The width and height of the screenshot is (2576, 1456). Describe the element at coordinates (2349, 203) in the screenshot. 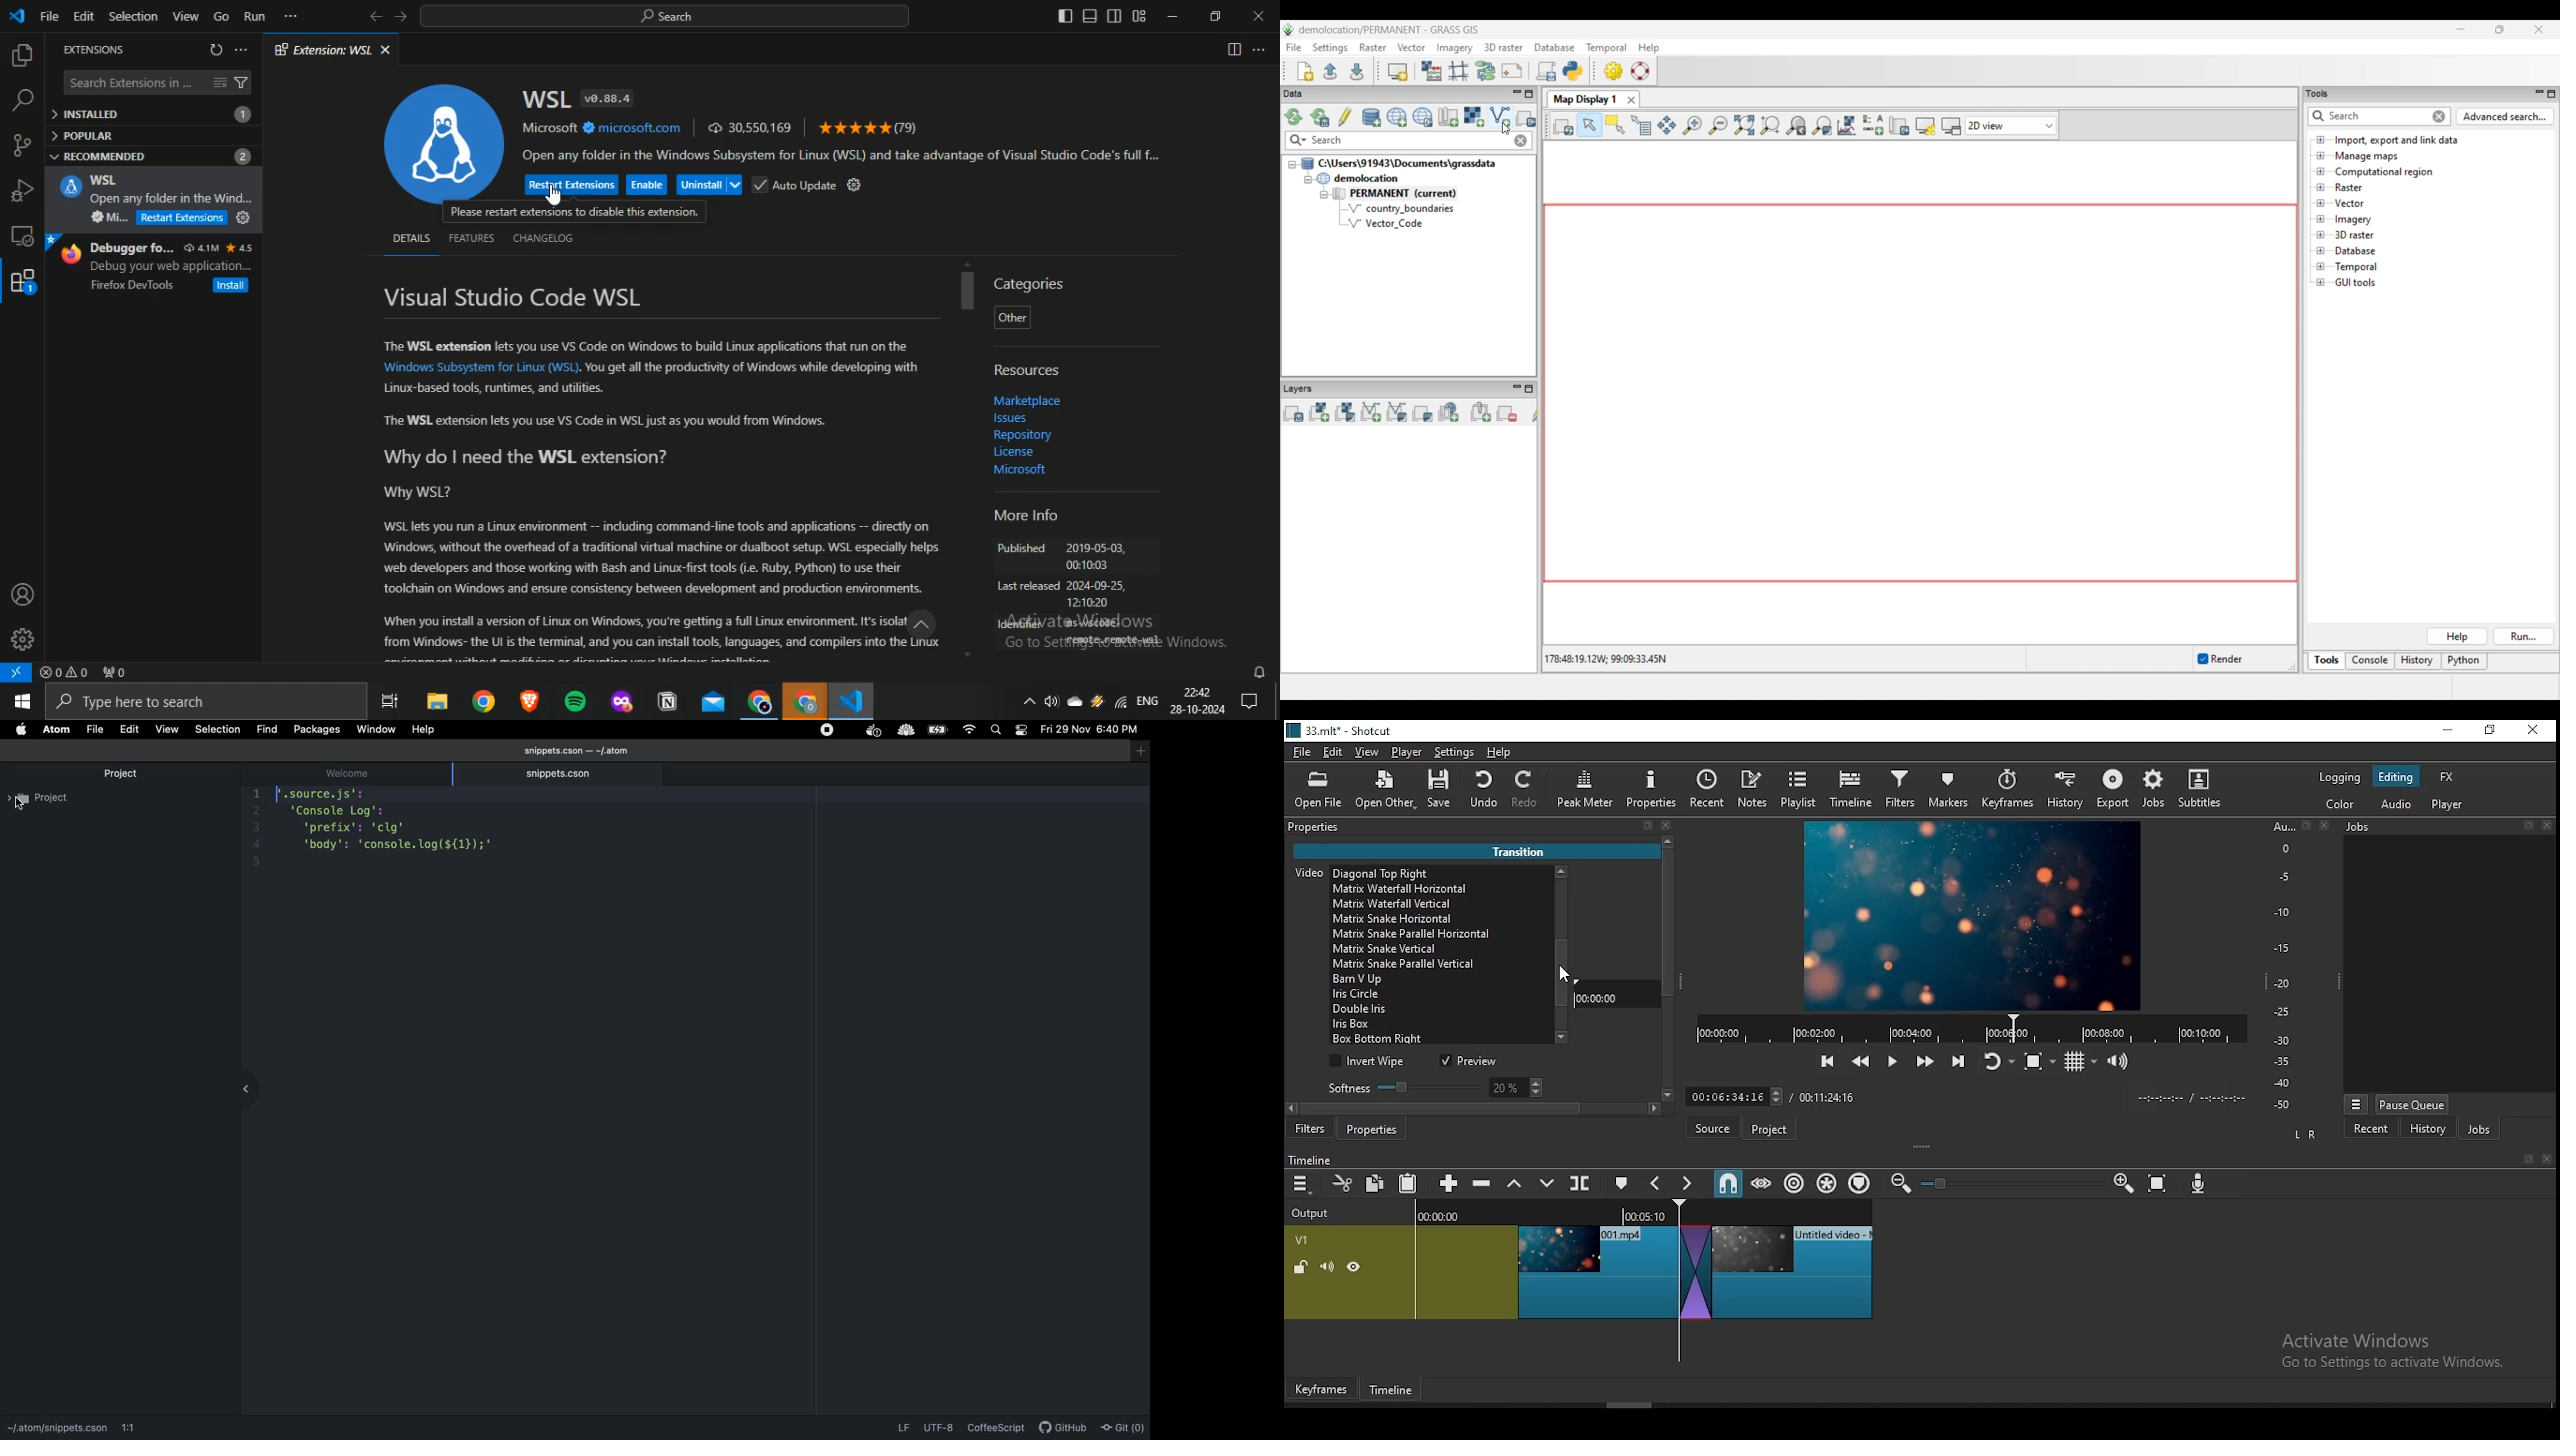

I see `Double click to see files under Vector` at that location.